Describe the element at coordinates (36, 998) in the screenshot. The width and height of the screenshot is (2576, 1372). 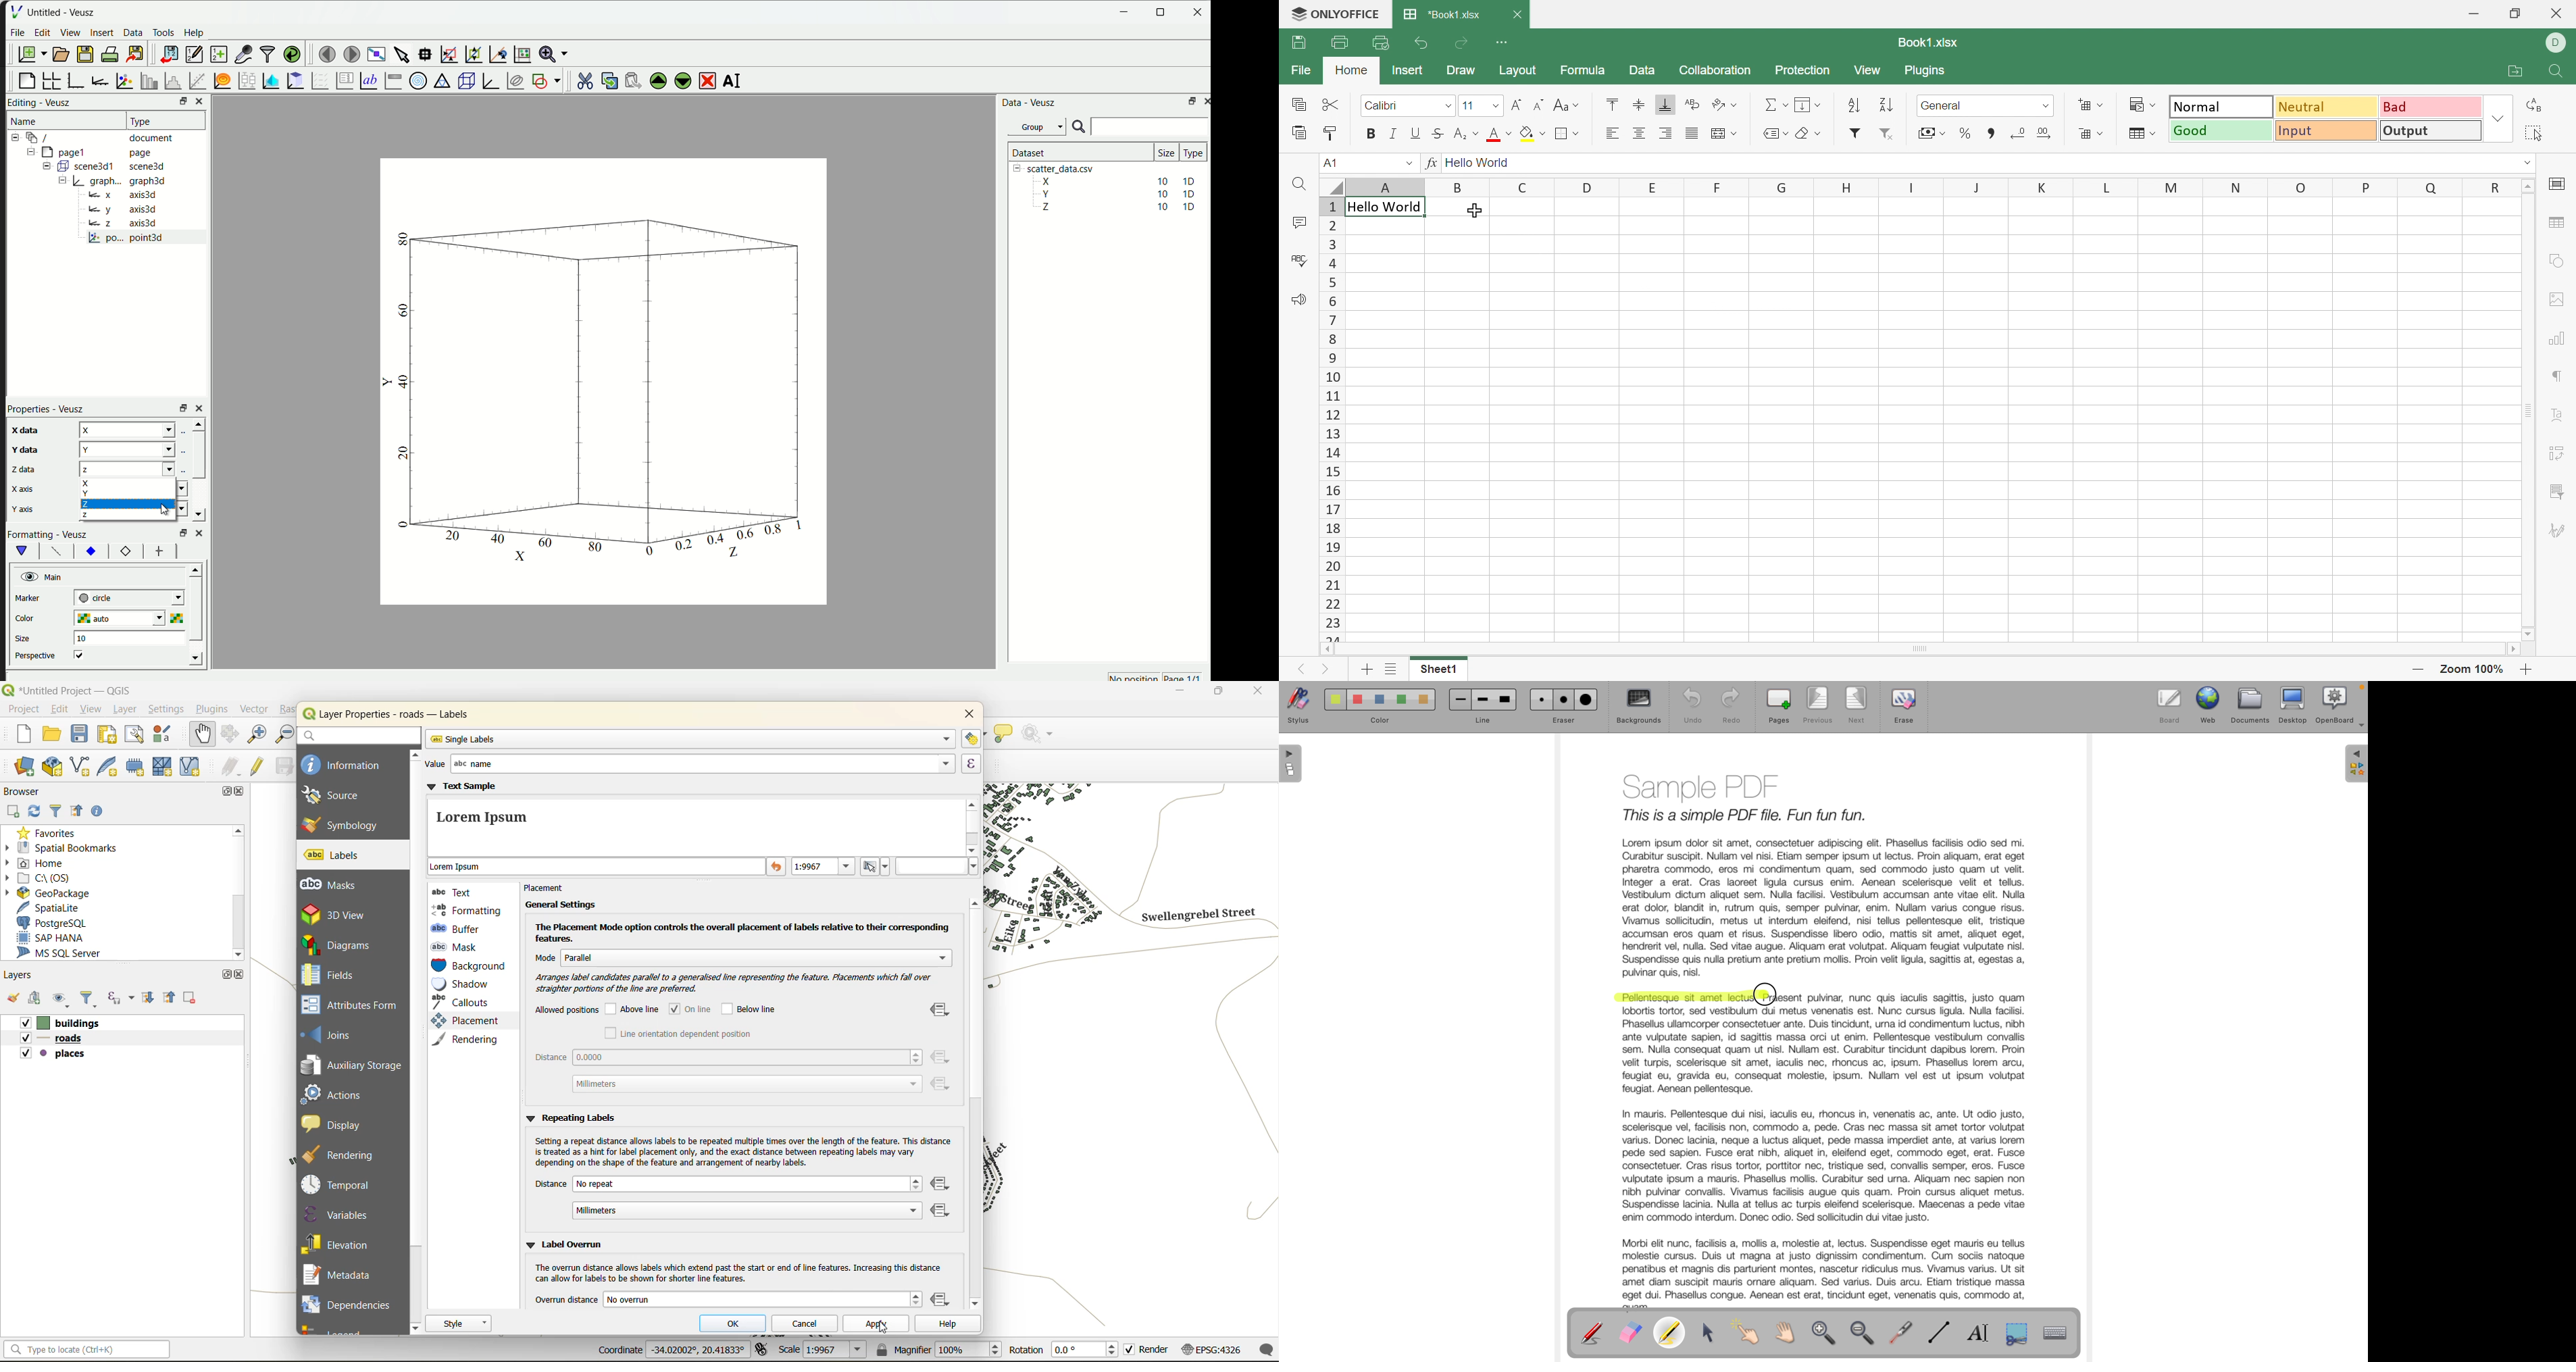
I see `add` at that location.